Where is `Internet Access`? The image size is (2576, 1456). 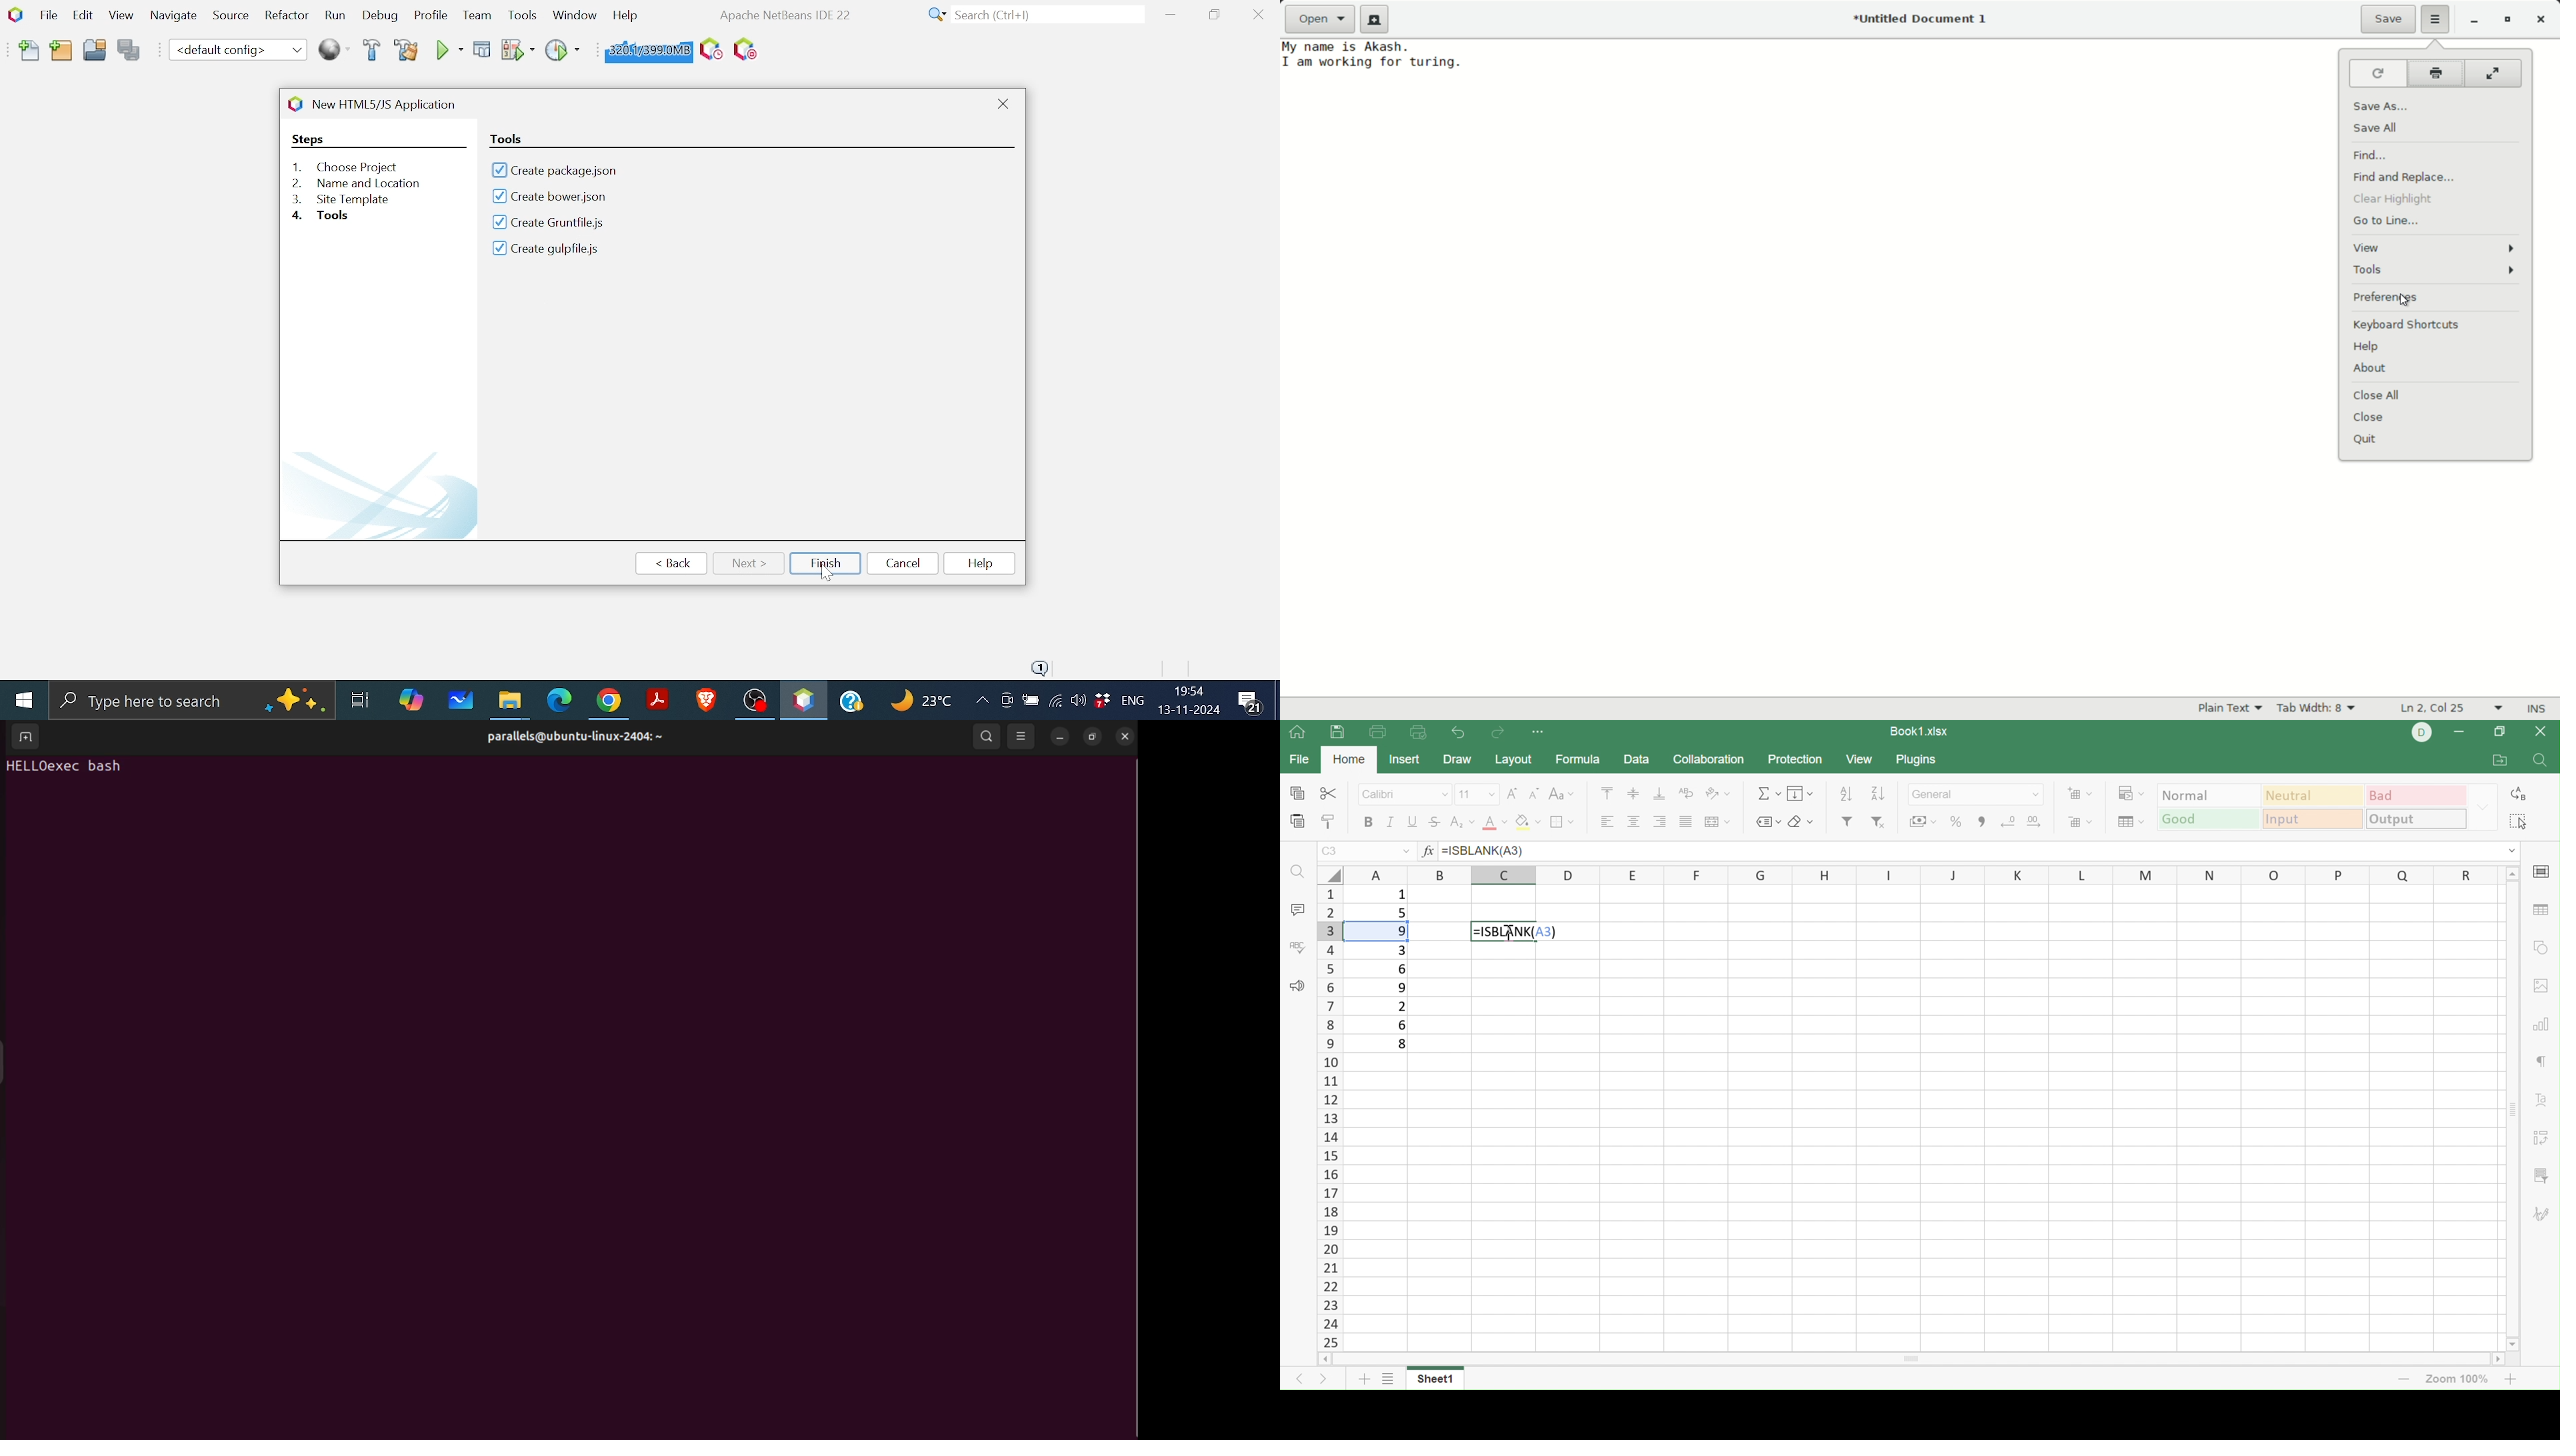 Internet Access is located at coordinates (1054, 703).